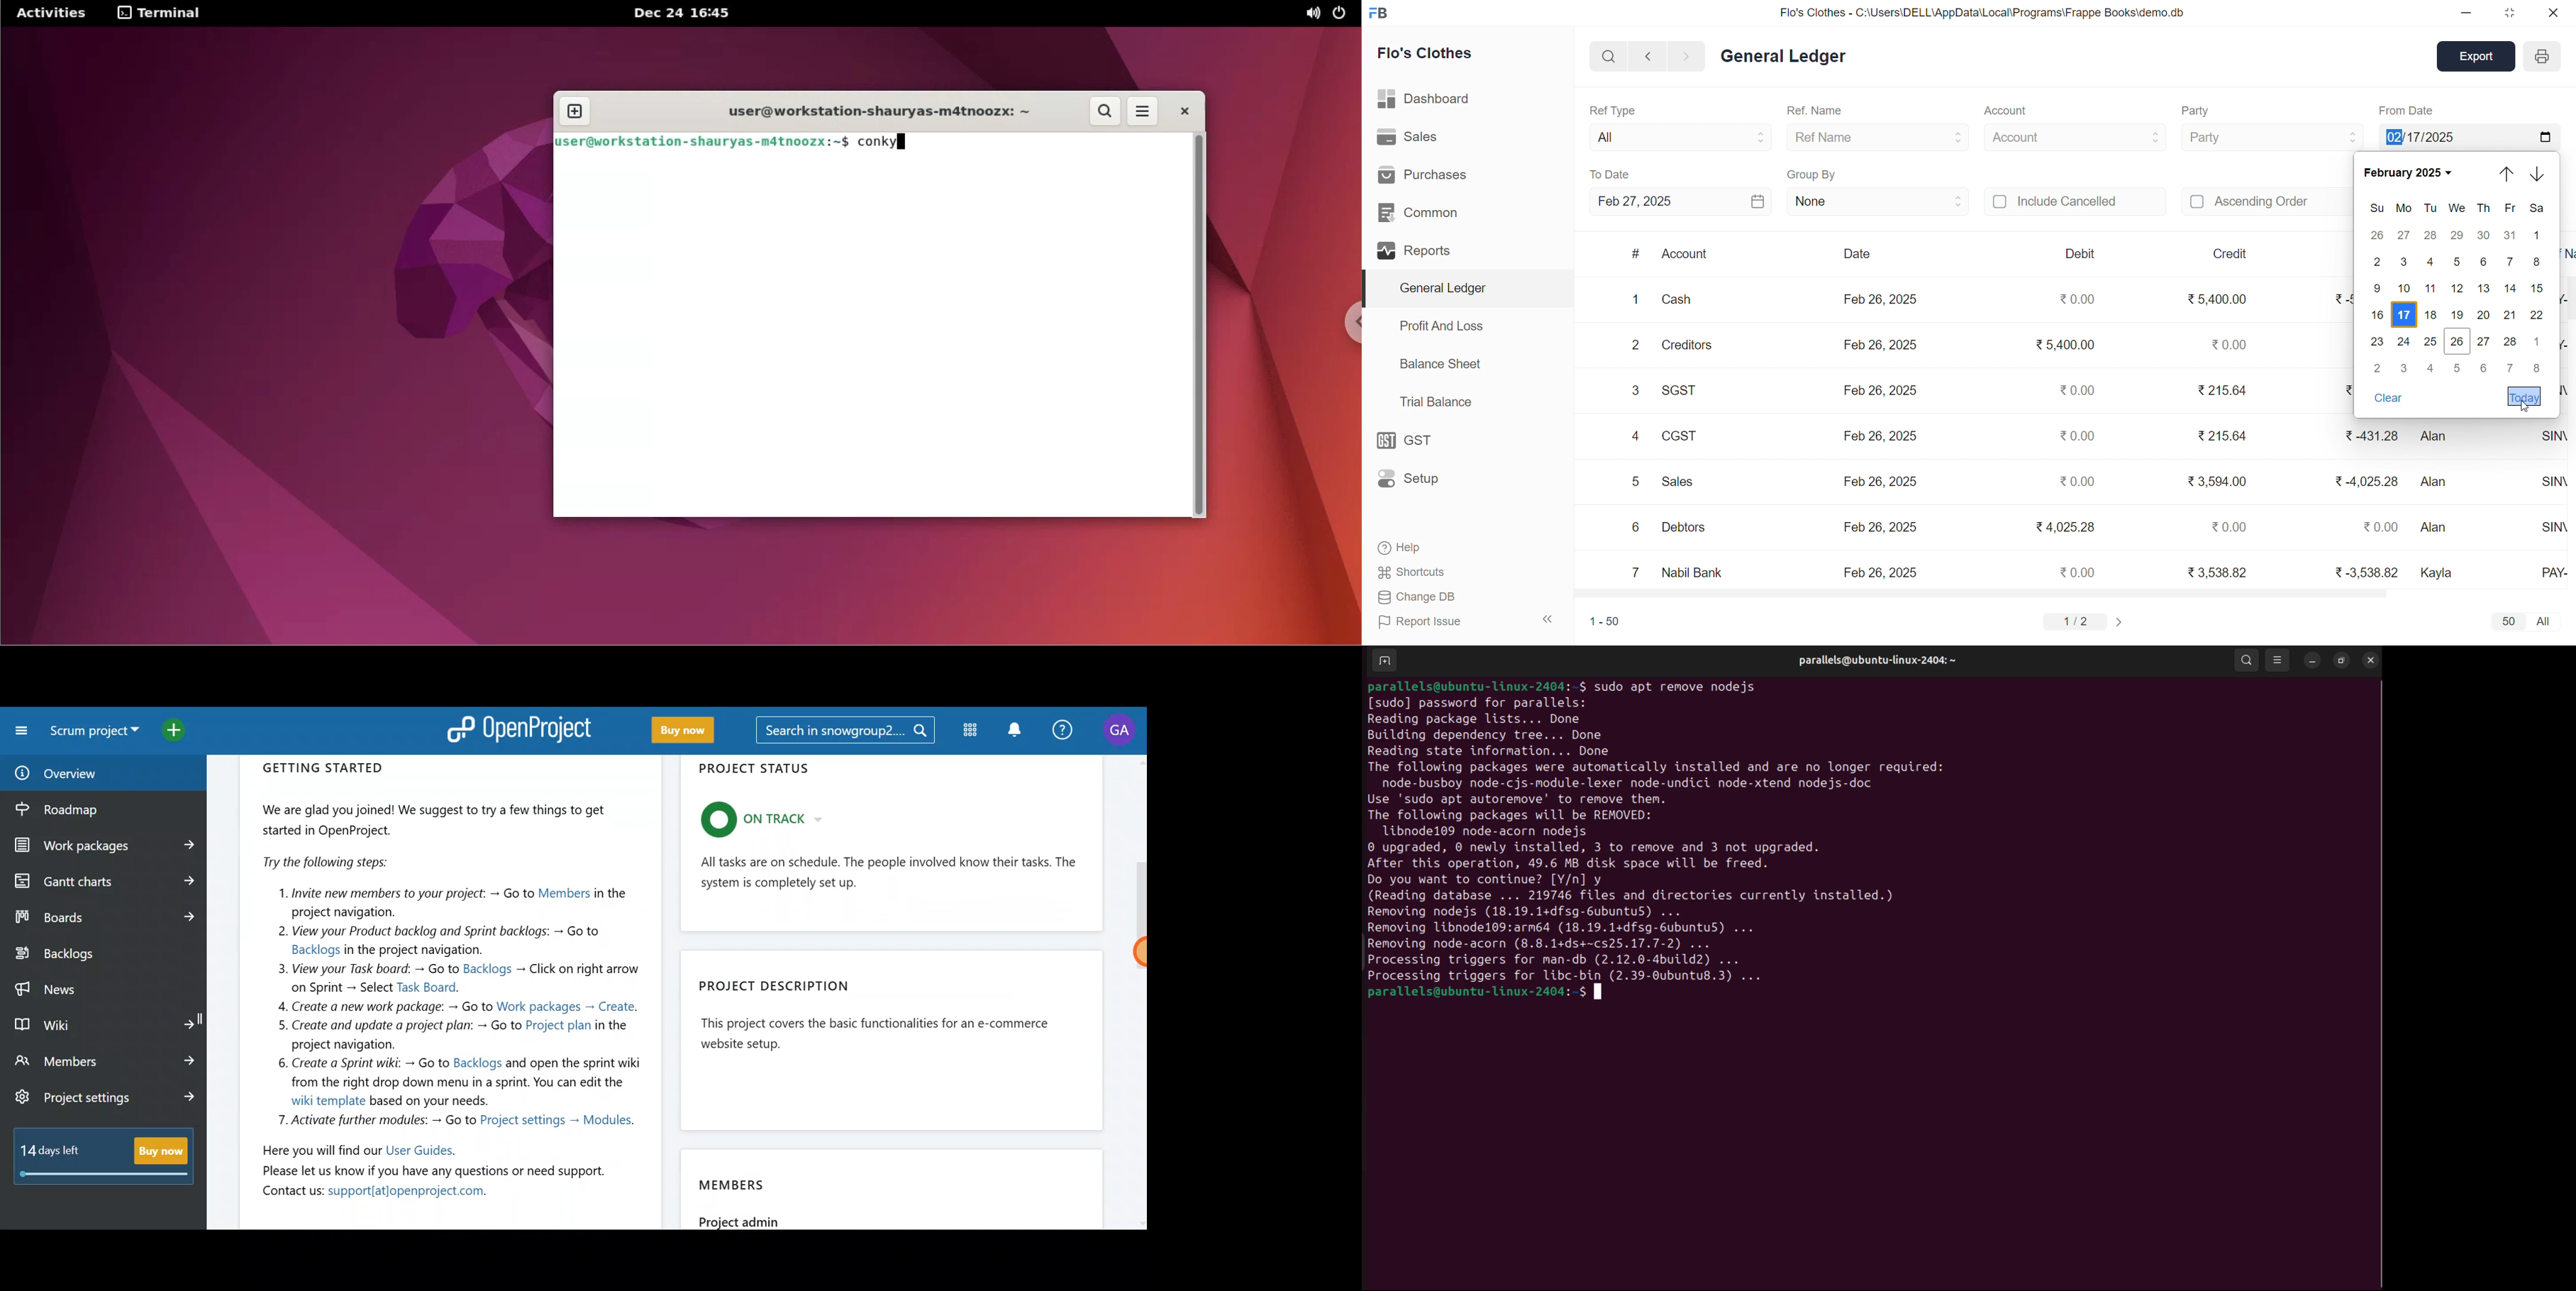  I want to click on 20, so click(2483, 315).